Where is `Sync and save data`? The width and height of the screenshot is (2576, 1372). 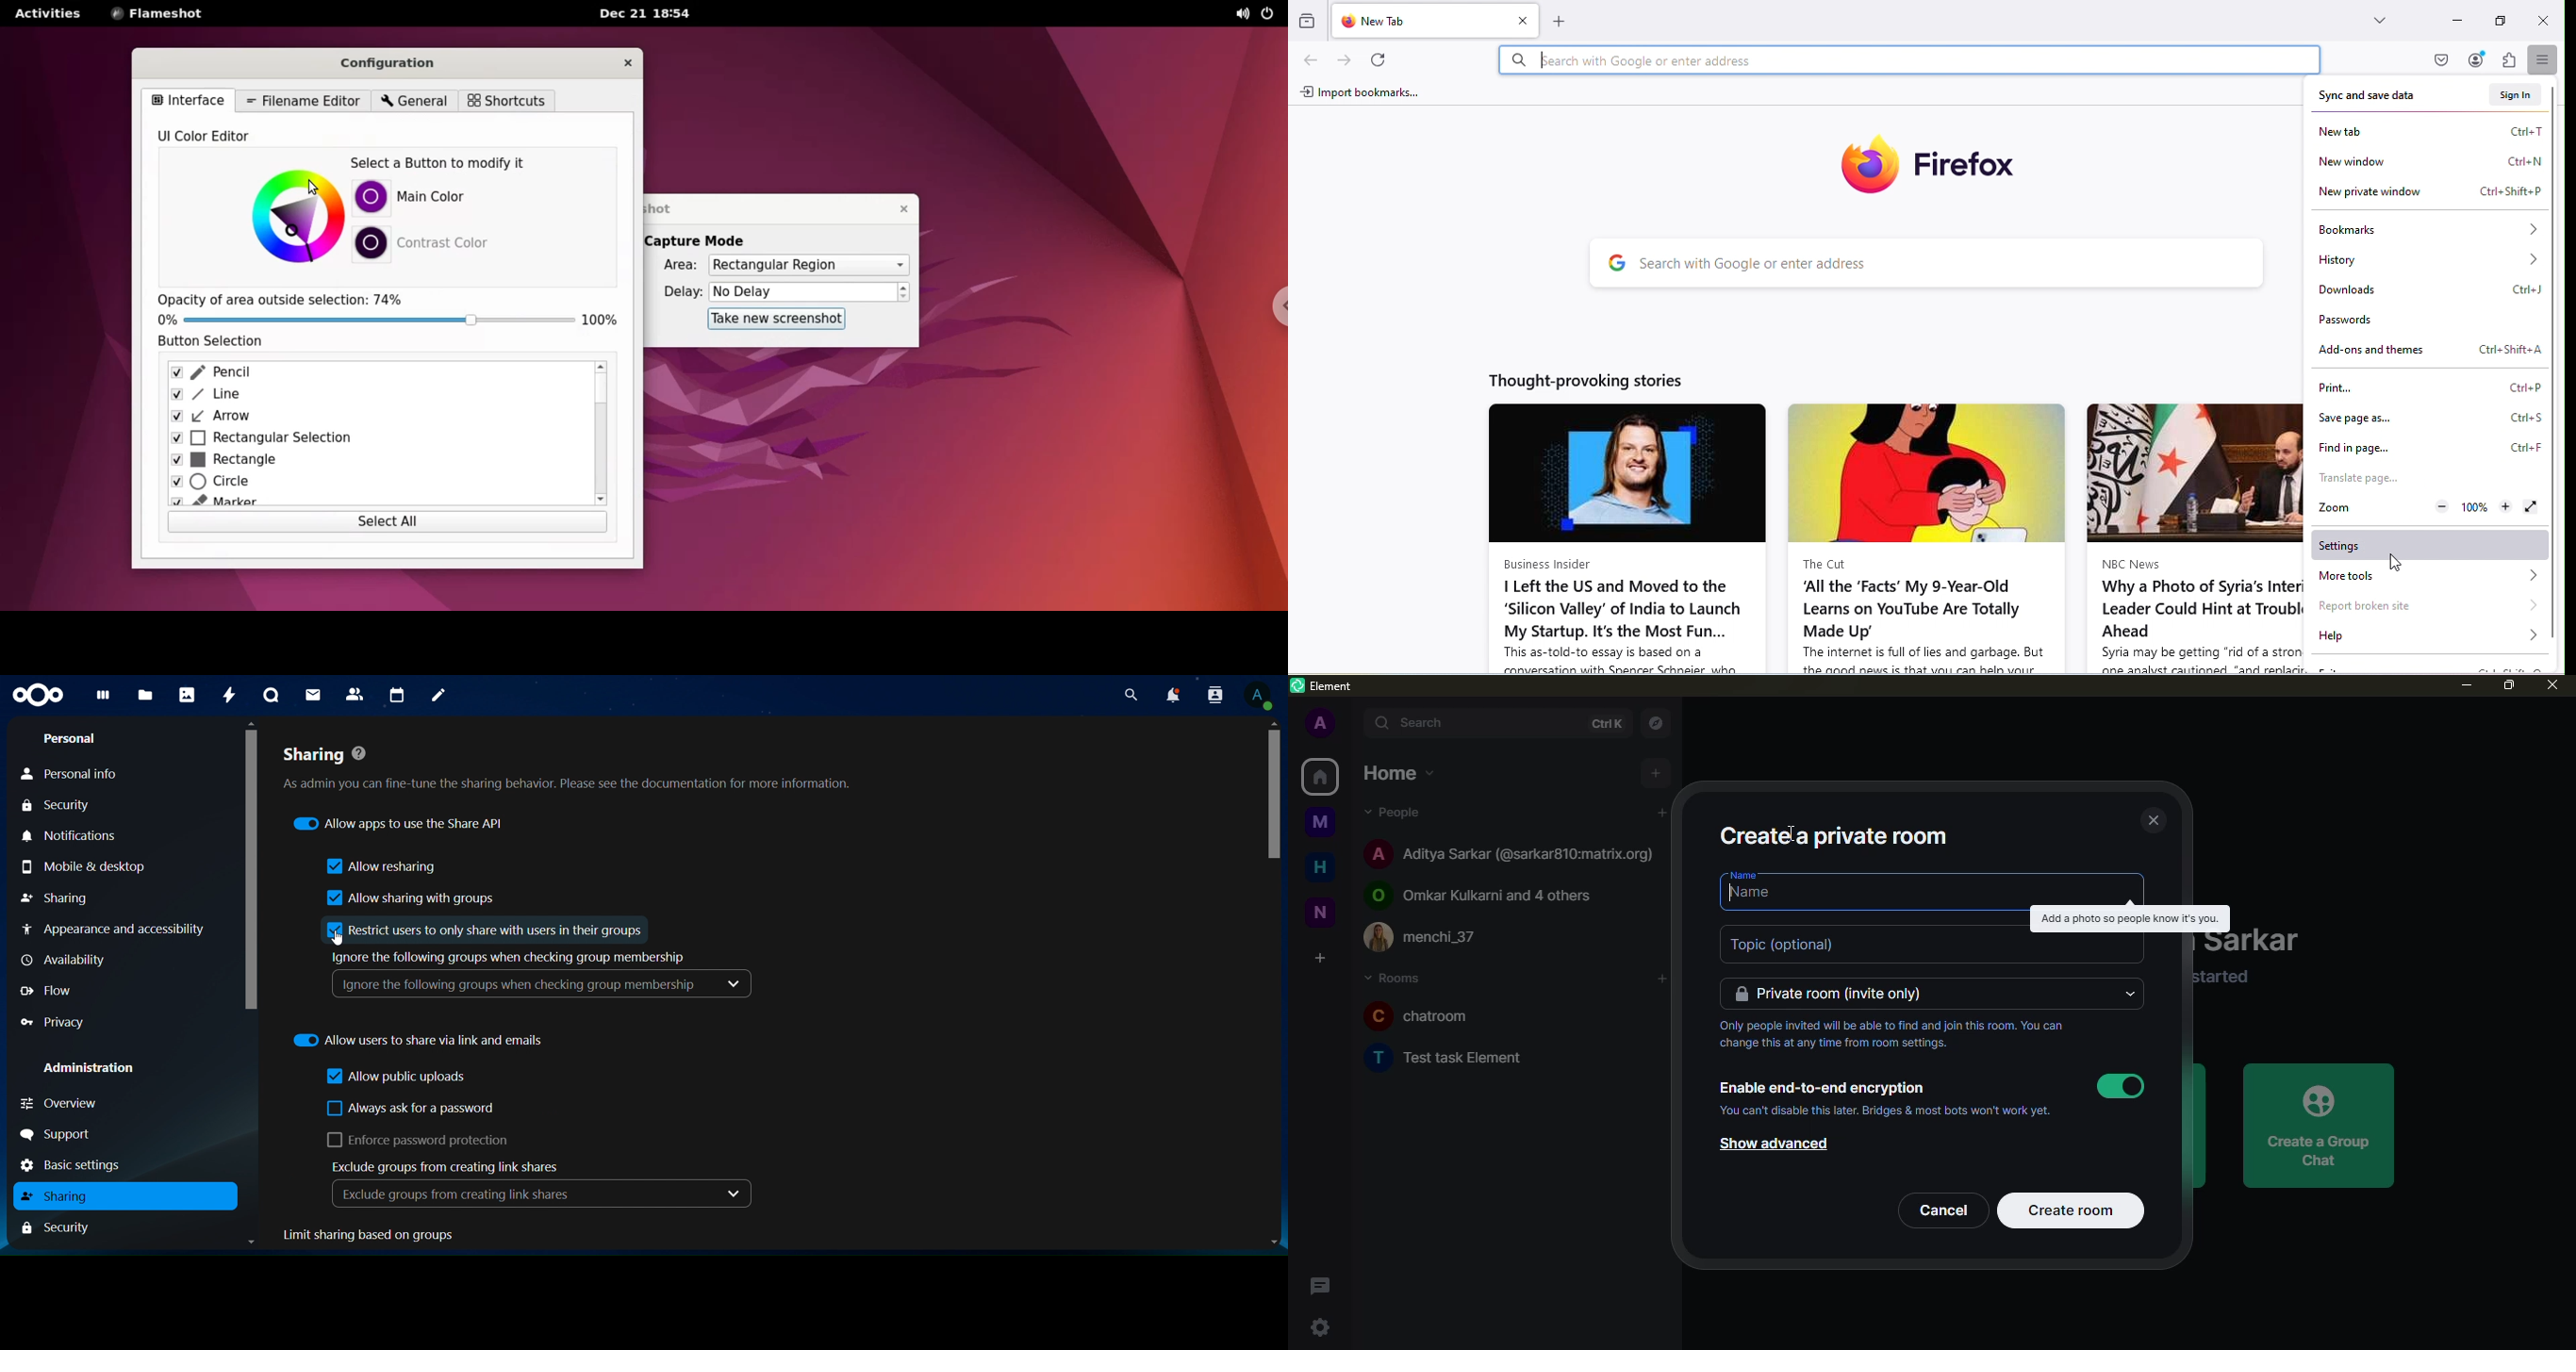
Sync and save data is located at coordinates (2370, 97).